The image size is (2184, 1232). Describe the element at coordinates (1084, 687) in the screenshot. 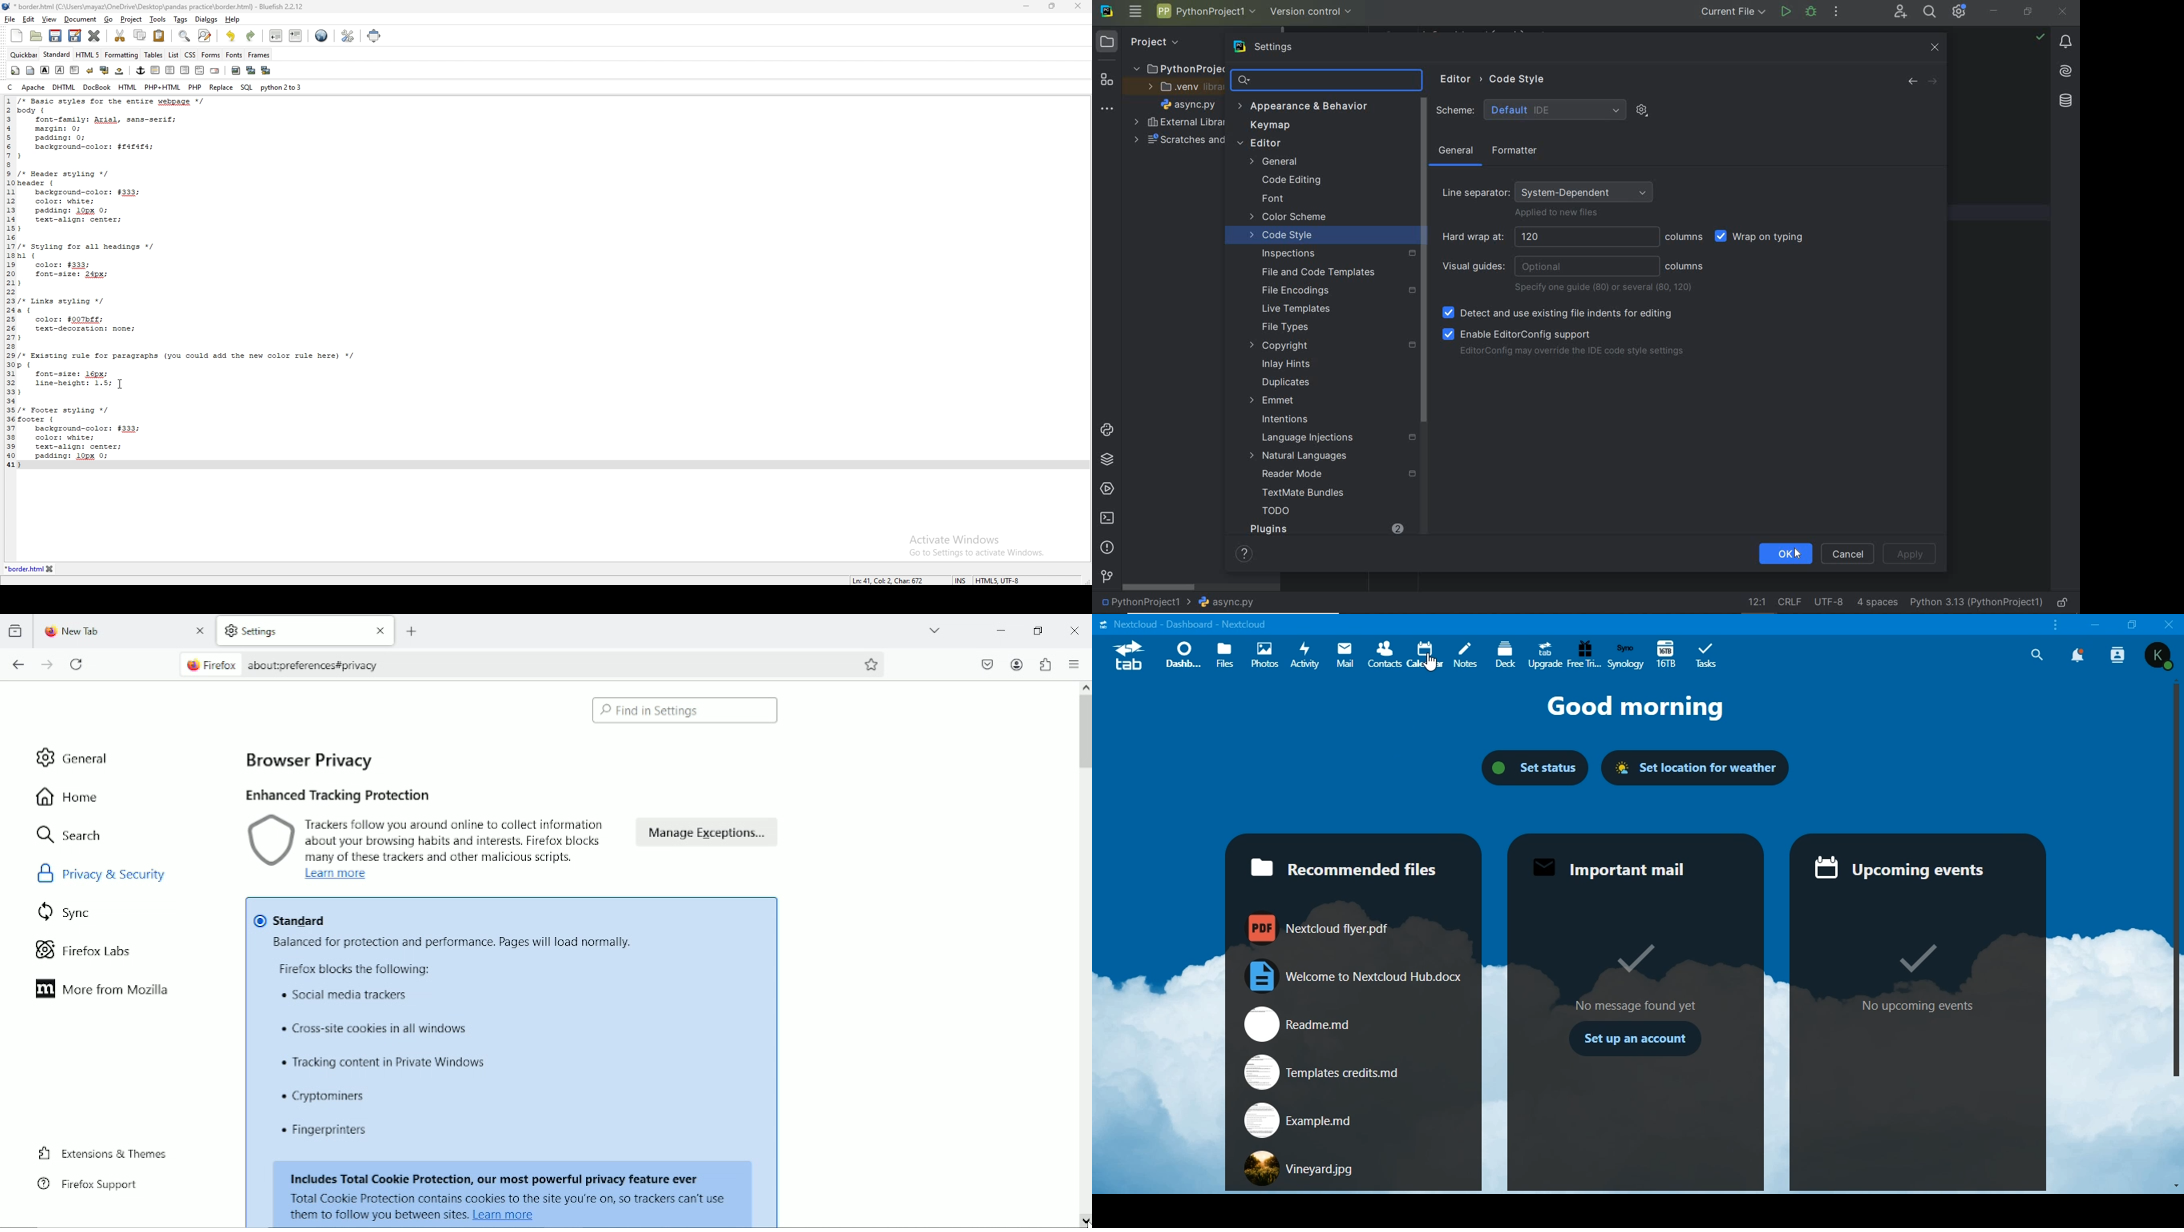

I see `scroll up` at that location.